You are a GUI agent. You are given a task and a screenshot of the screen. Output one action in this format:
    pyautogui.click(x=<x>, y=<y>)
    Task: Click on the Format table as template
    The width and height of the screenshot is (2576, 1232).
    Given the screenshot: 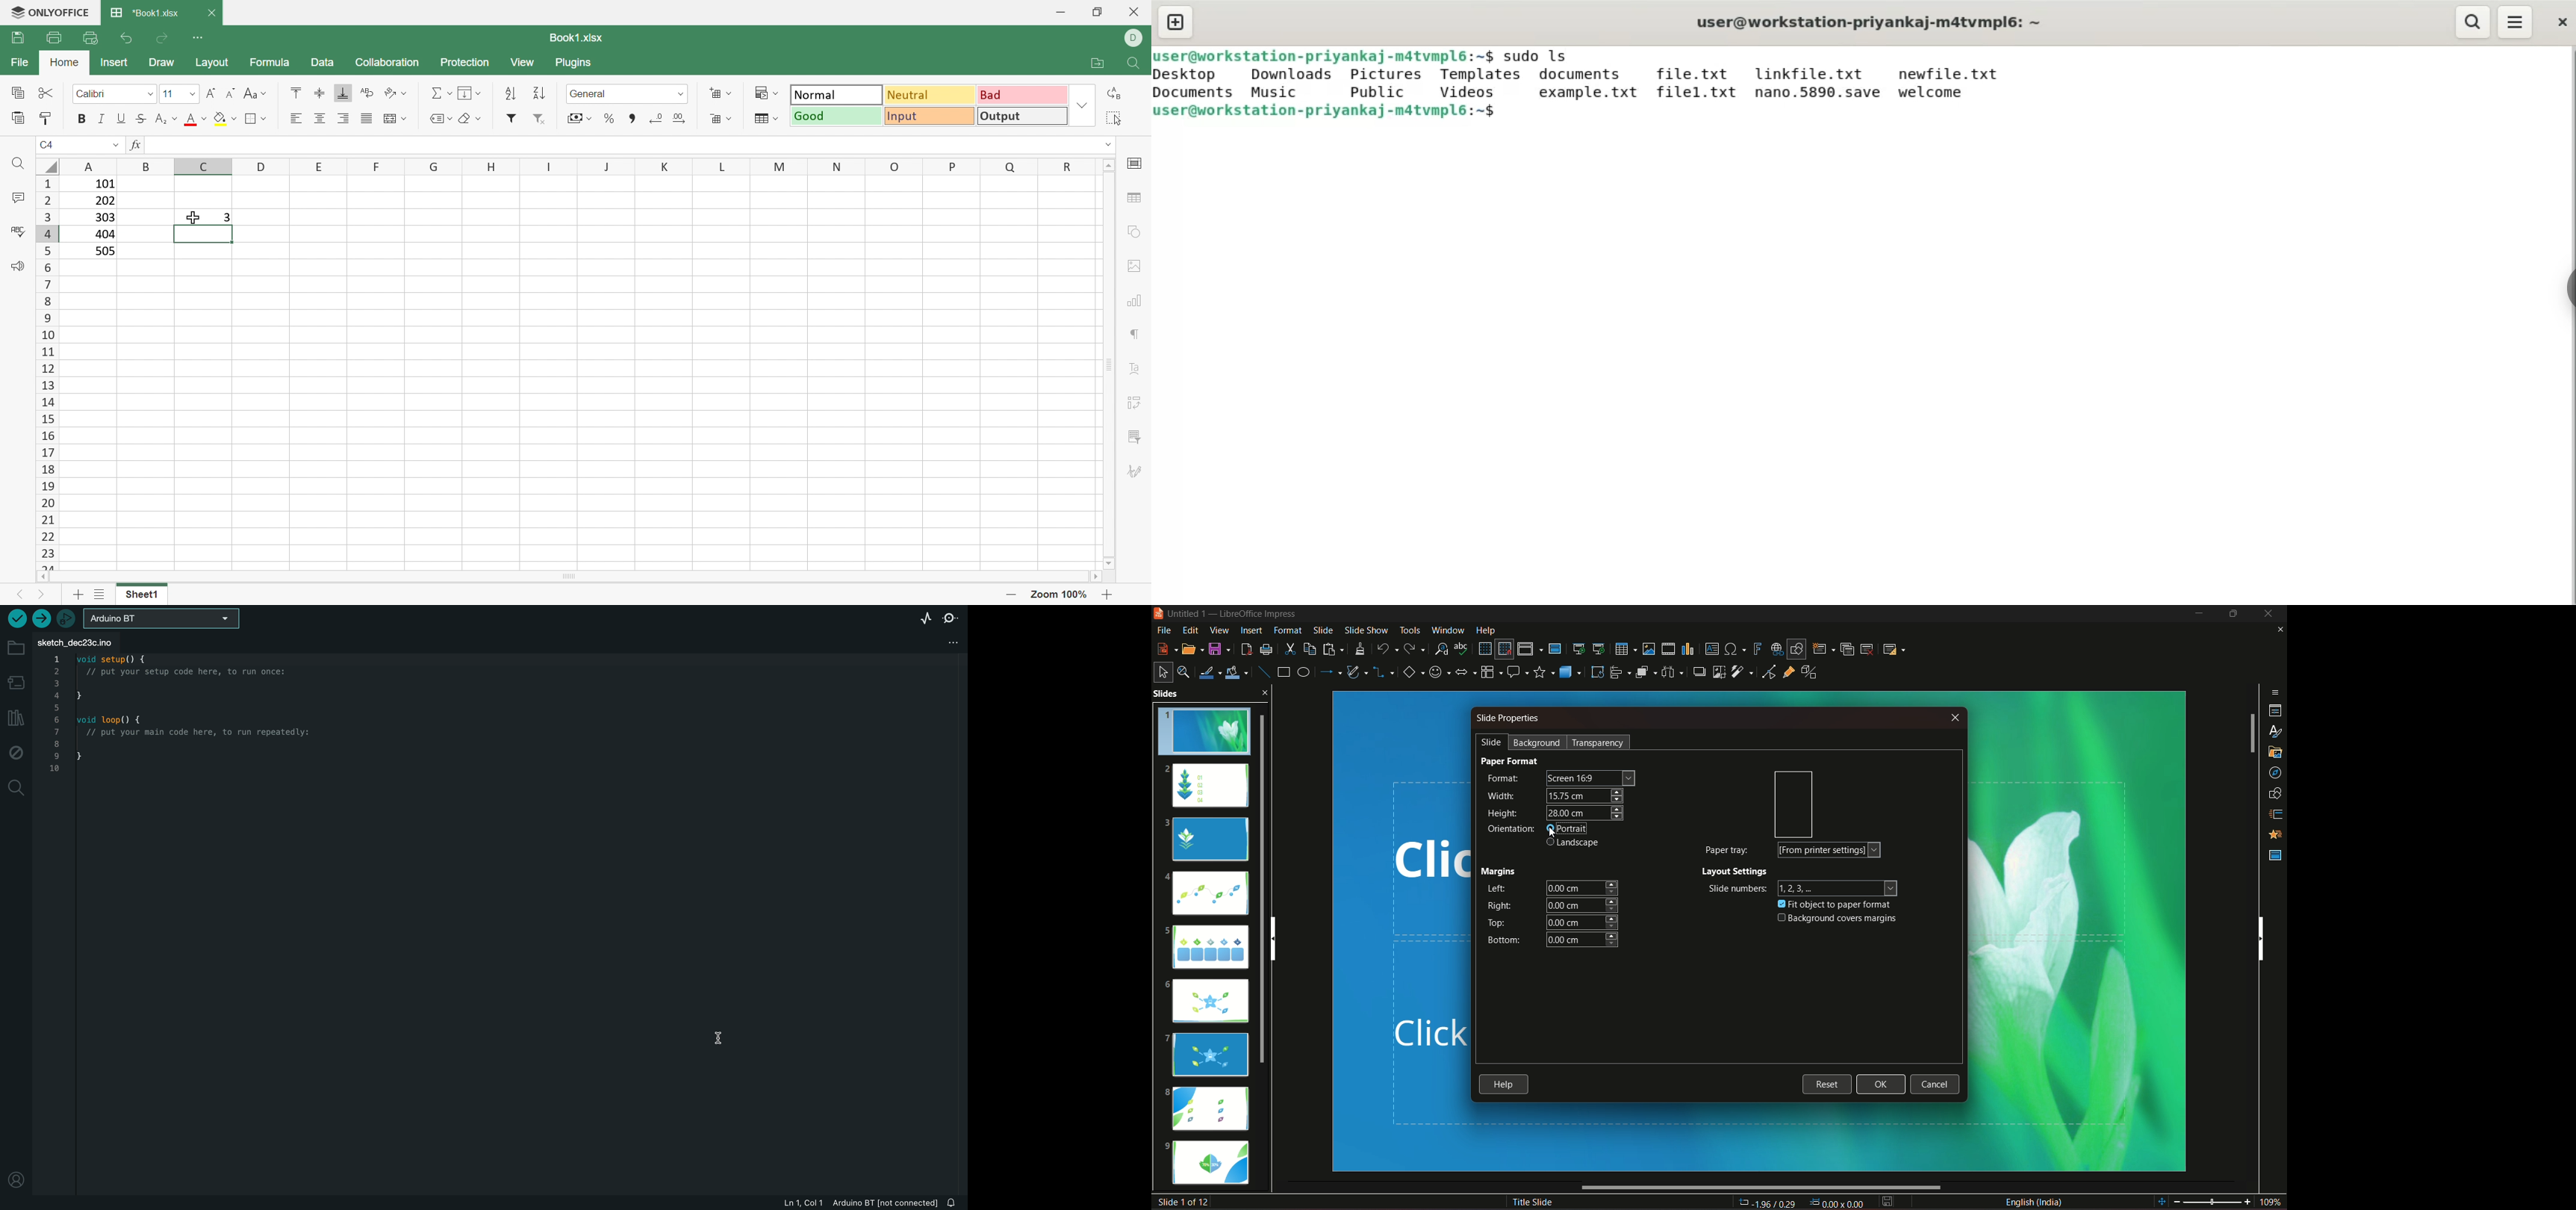 What is the action you would take?
    pyautogui.click(x=767, y=122)
    